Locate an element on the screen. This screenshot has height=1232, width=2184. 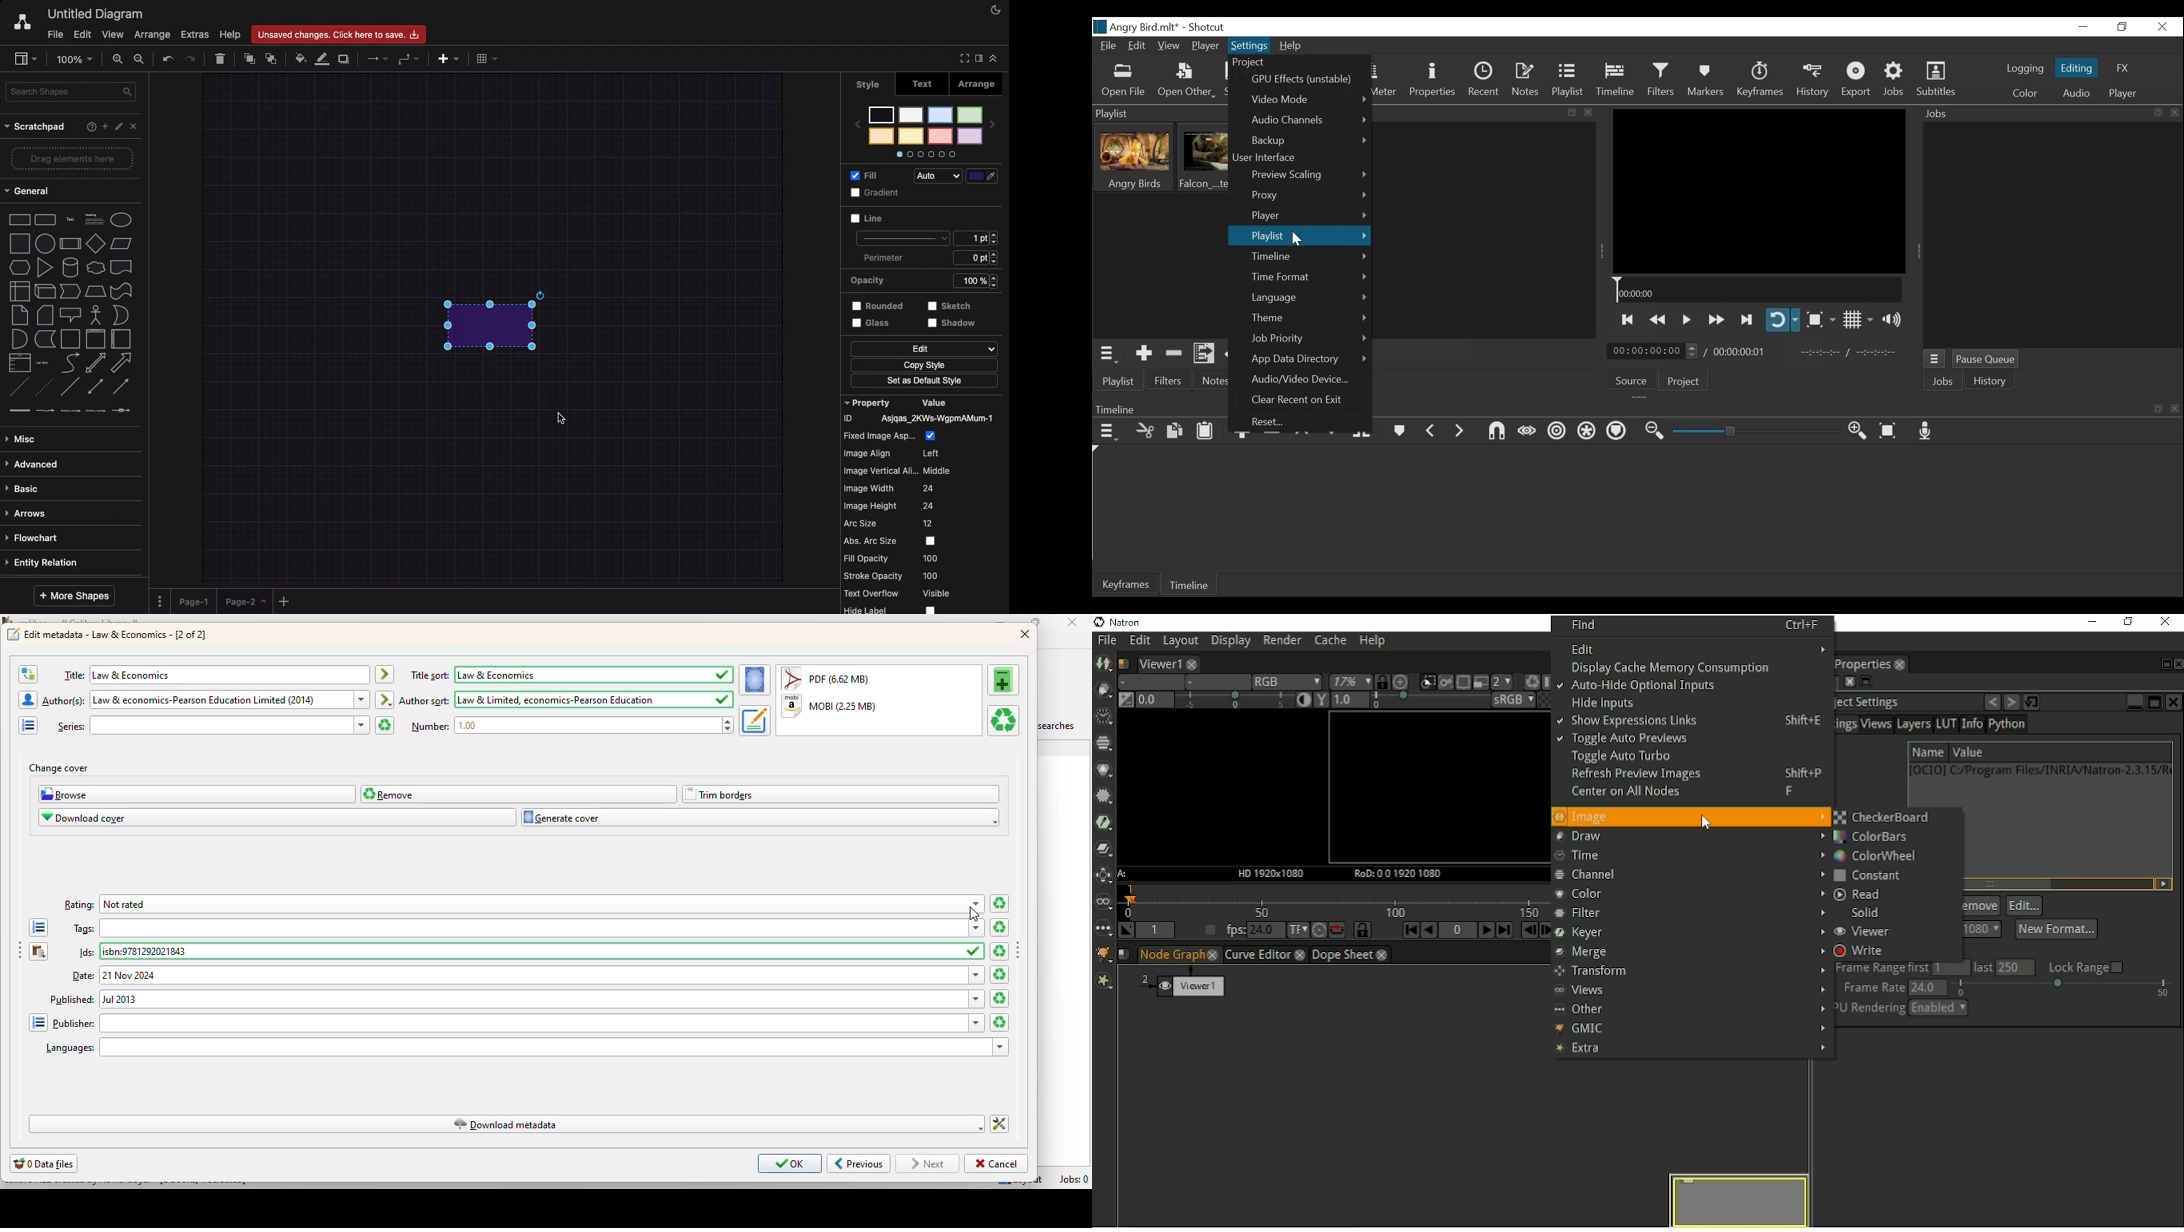
sketch is located at coordinates (950, 305).